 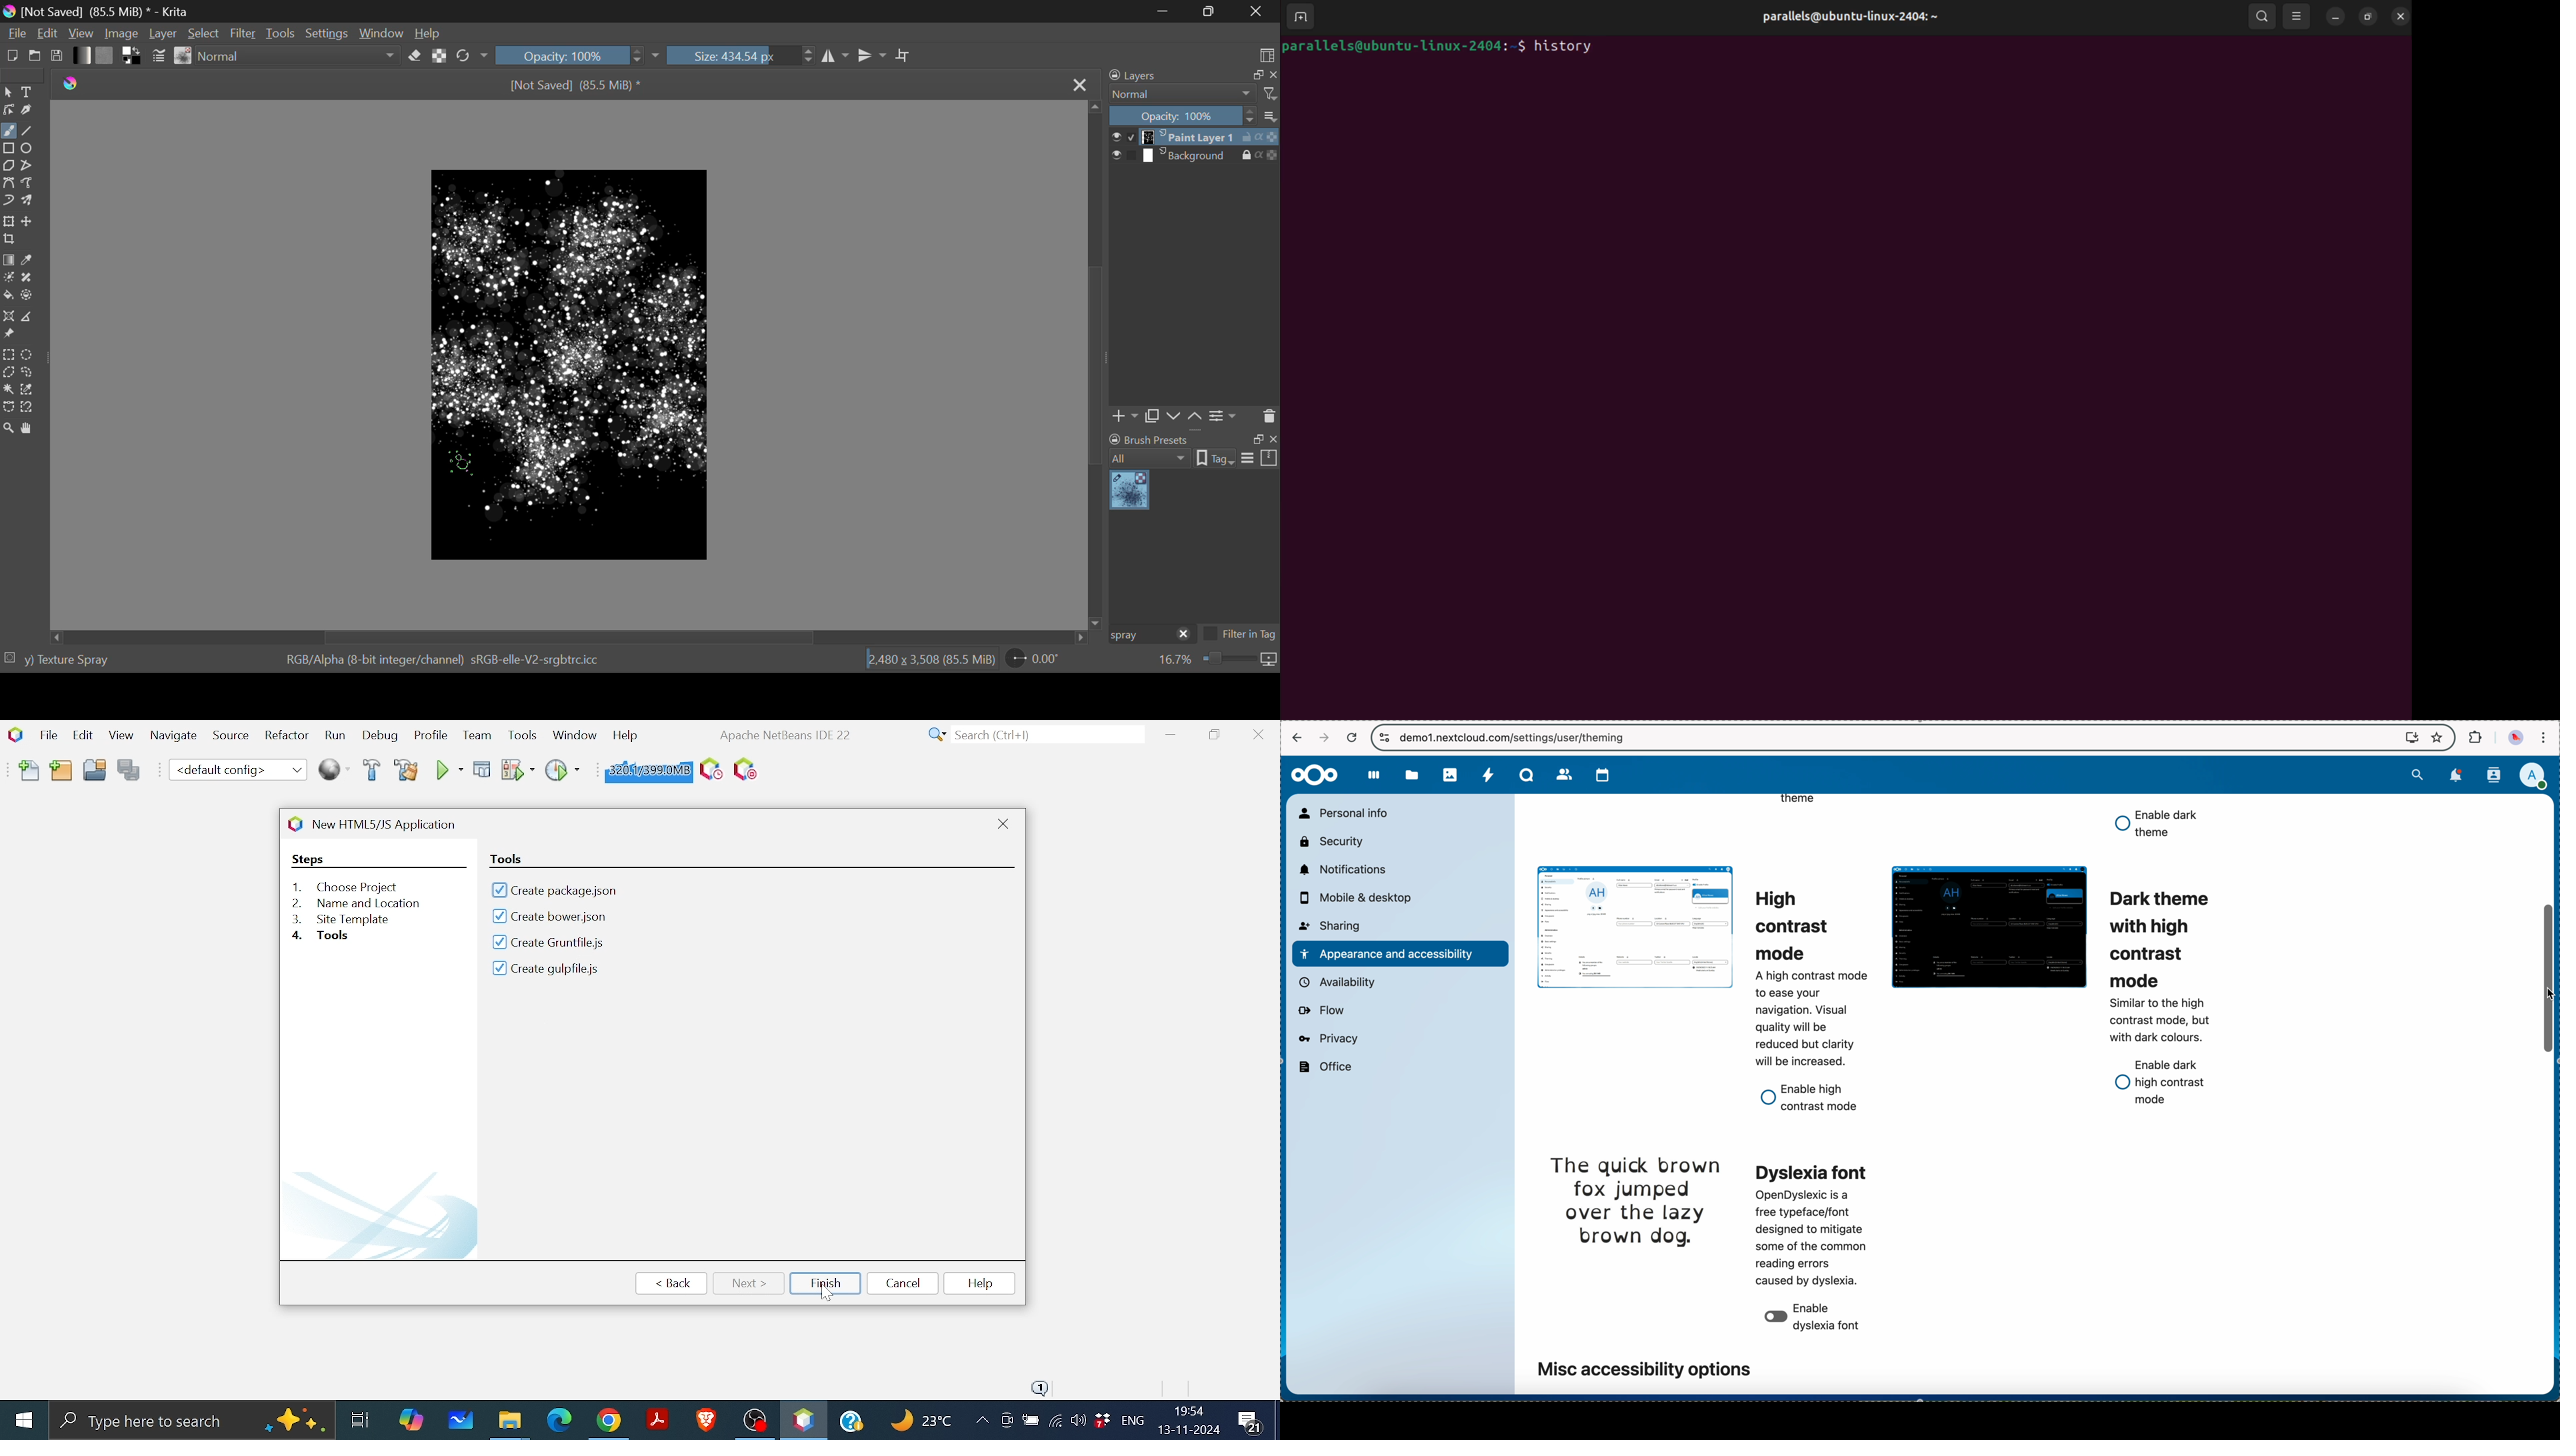 What do you see at coordinates (1520, 738) in the screenshot?
I see `URL` at bounding box center [1520, 738].